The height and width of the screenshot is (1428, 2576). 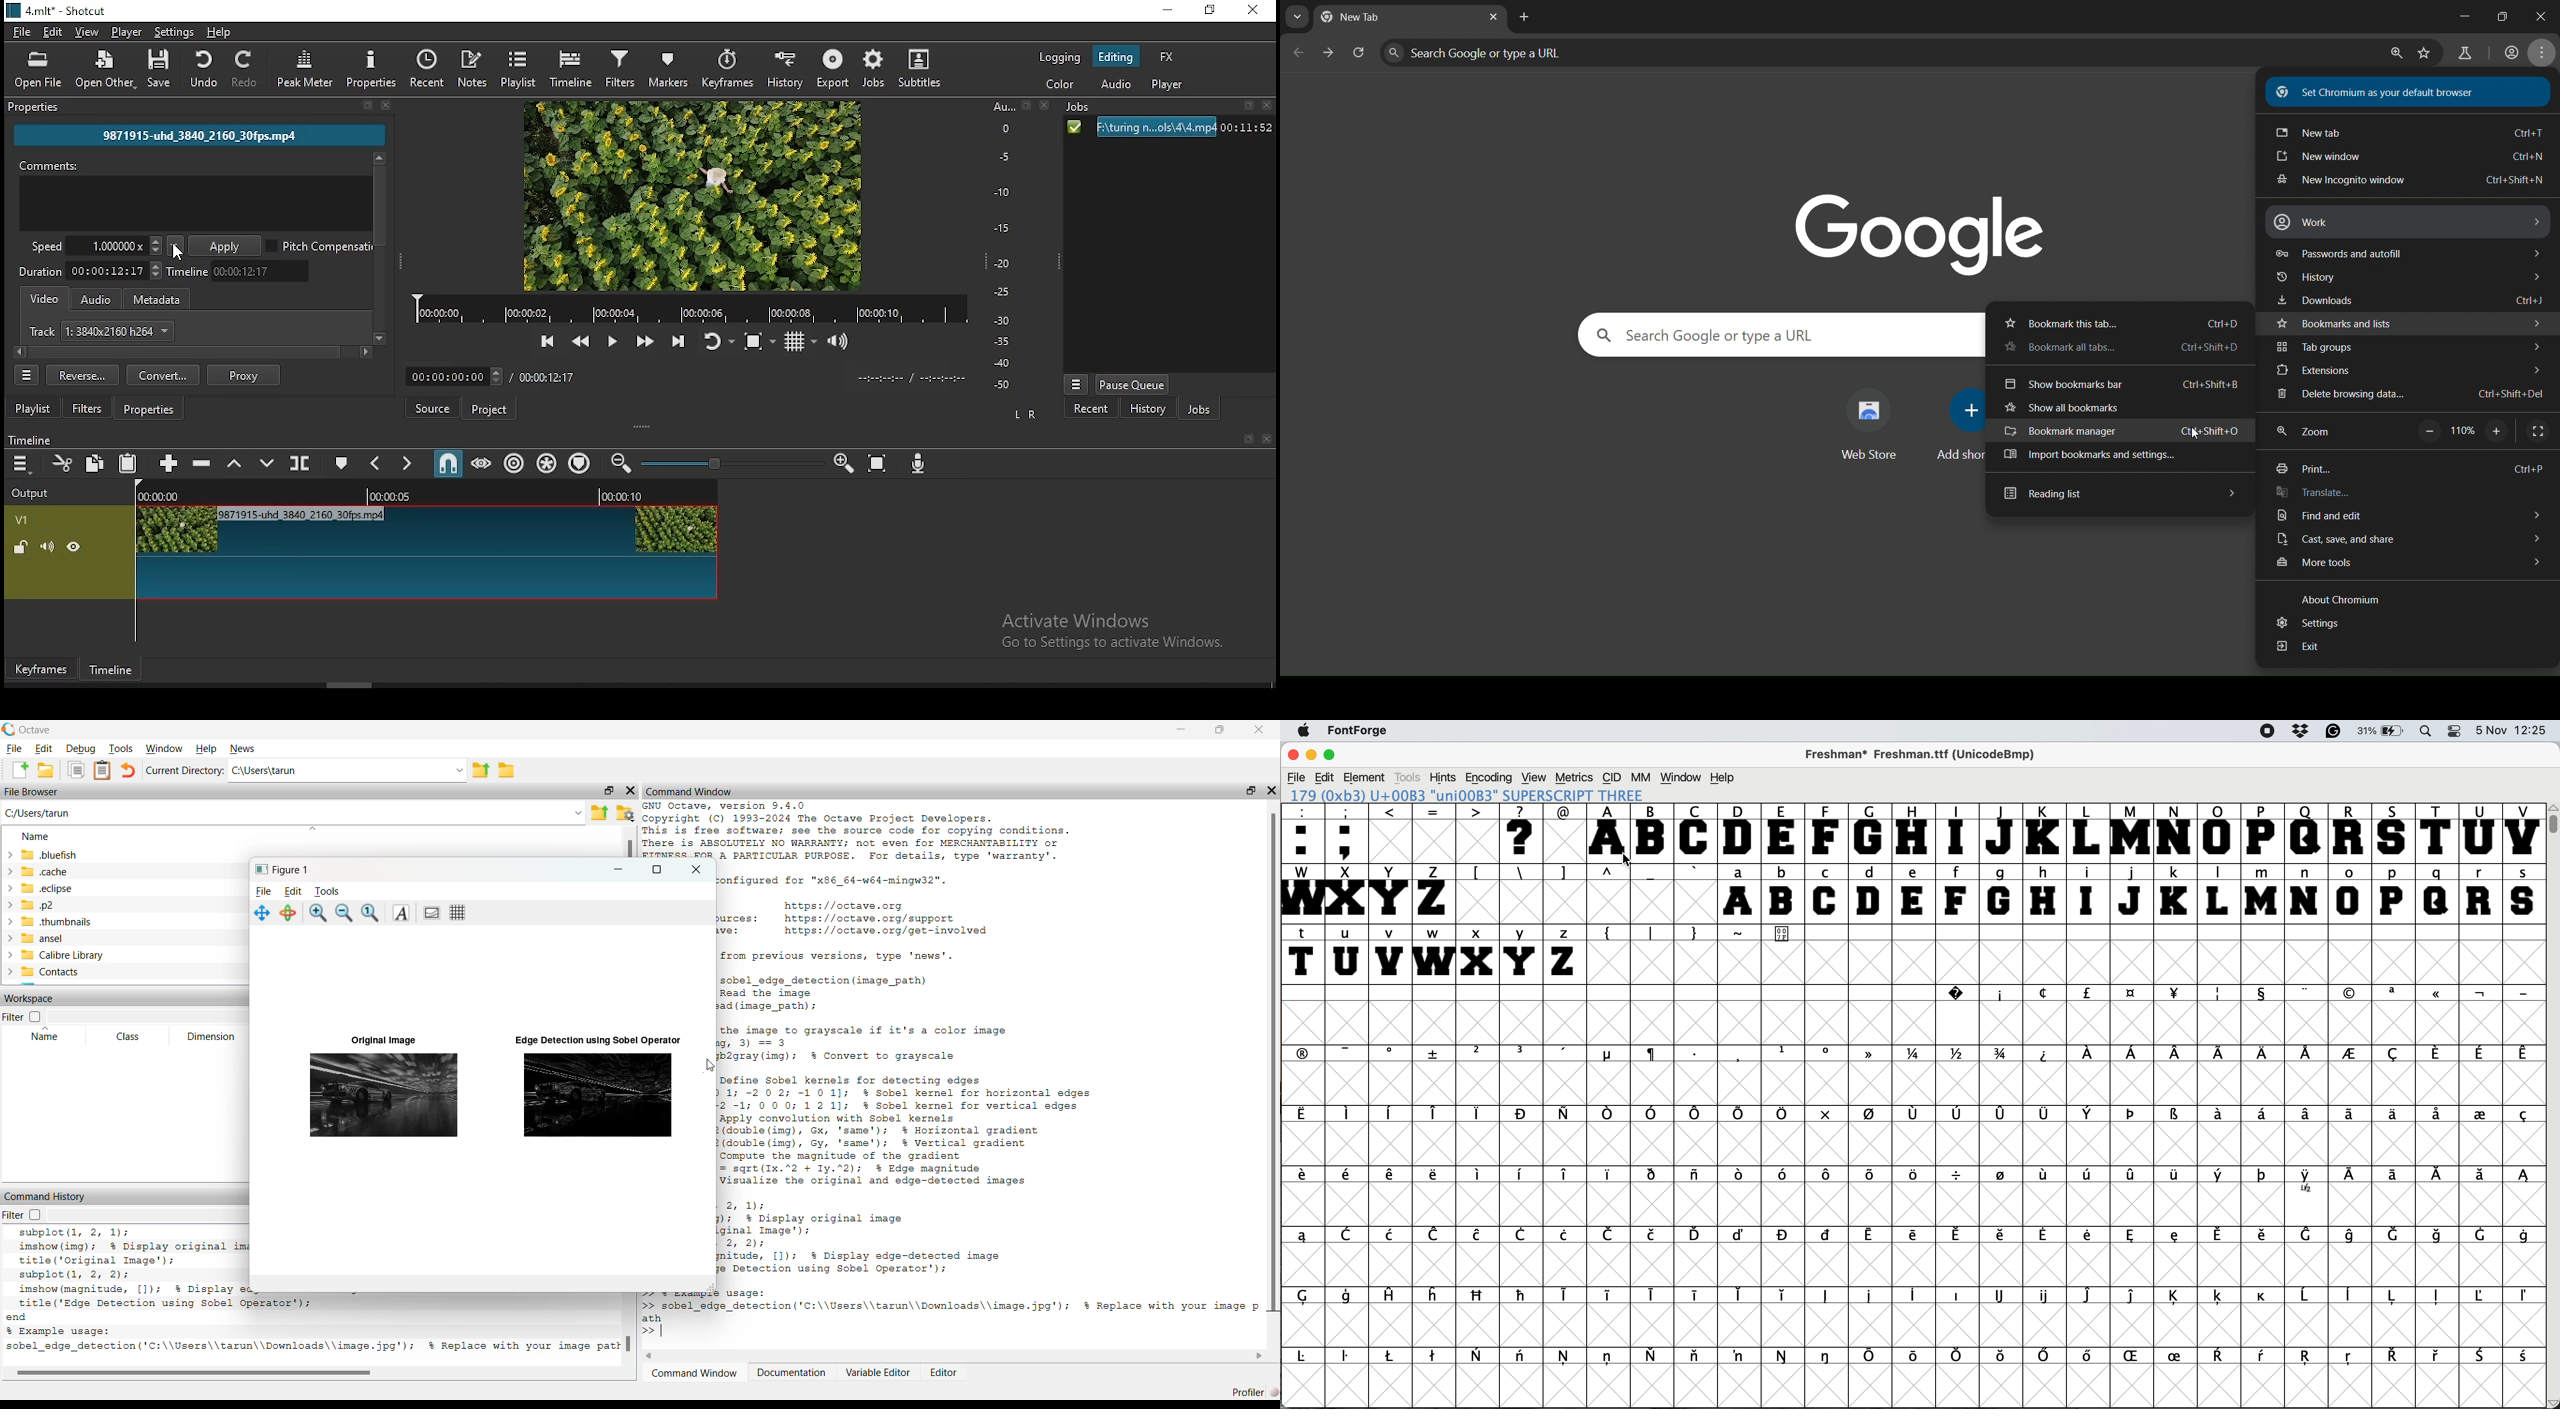 I want to click on symbol, so click(x=2178, y=1237).